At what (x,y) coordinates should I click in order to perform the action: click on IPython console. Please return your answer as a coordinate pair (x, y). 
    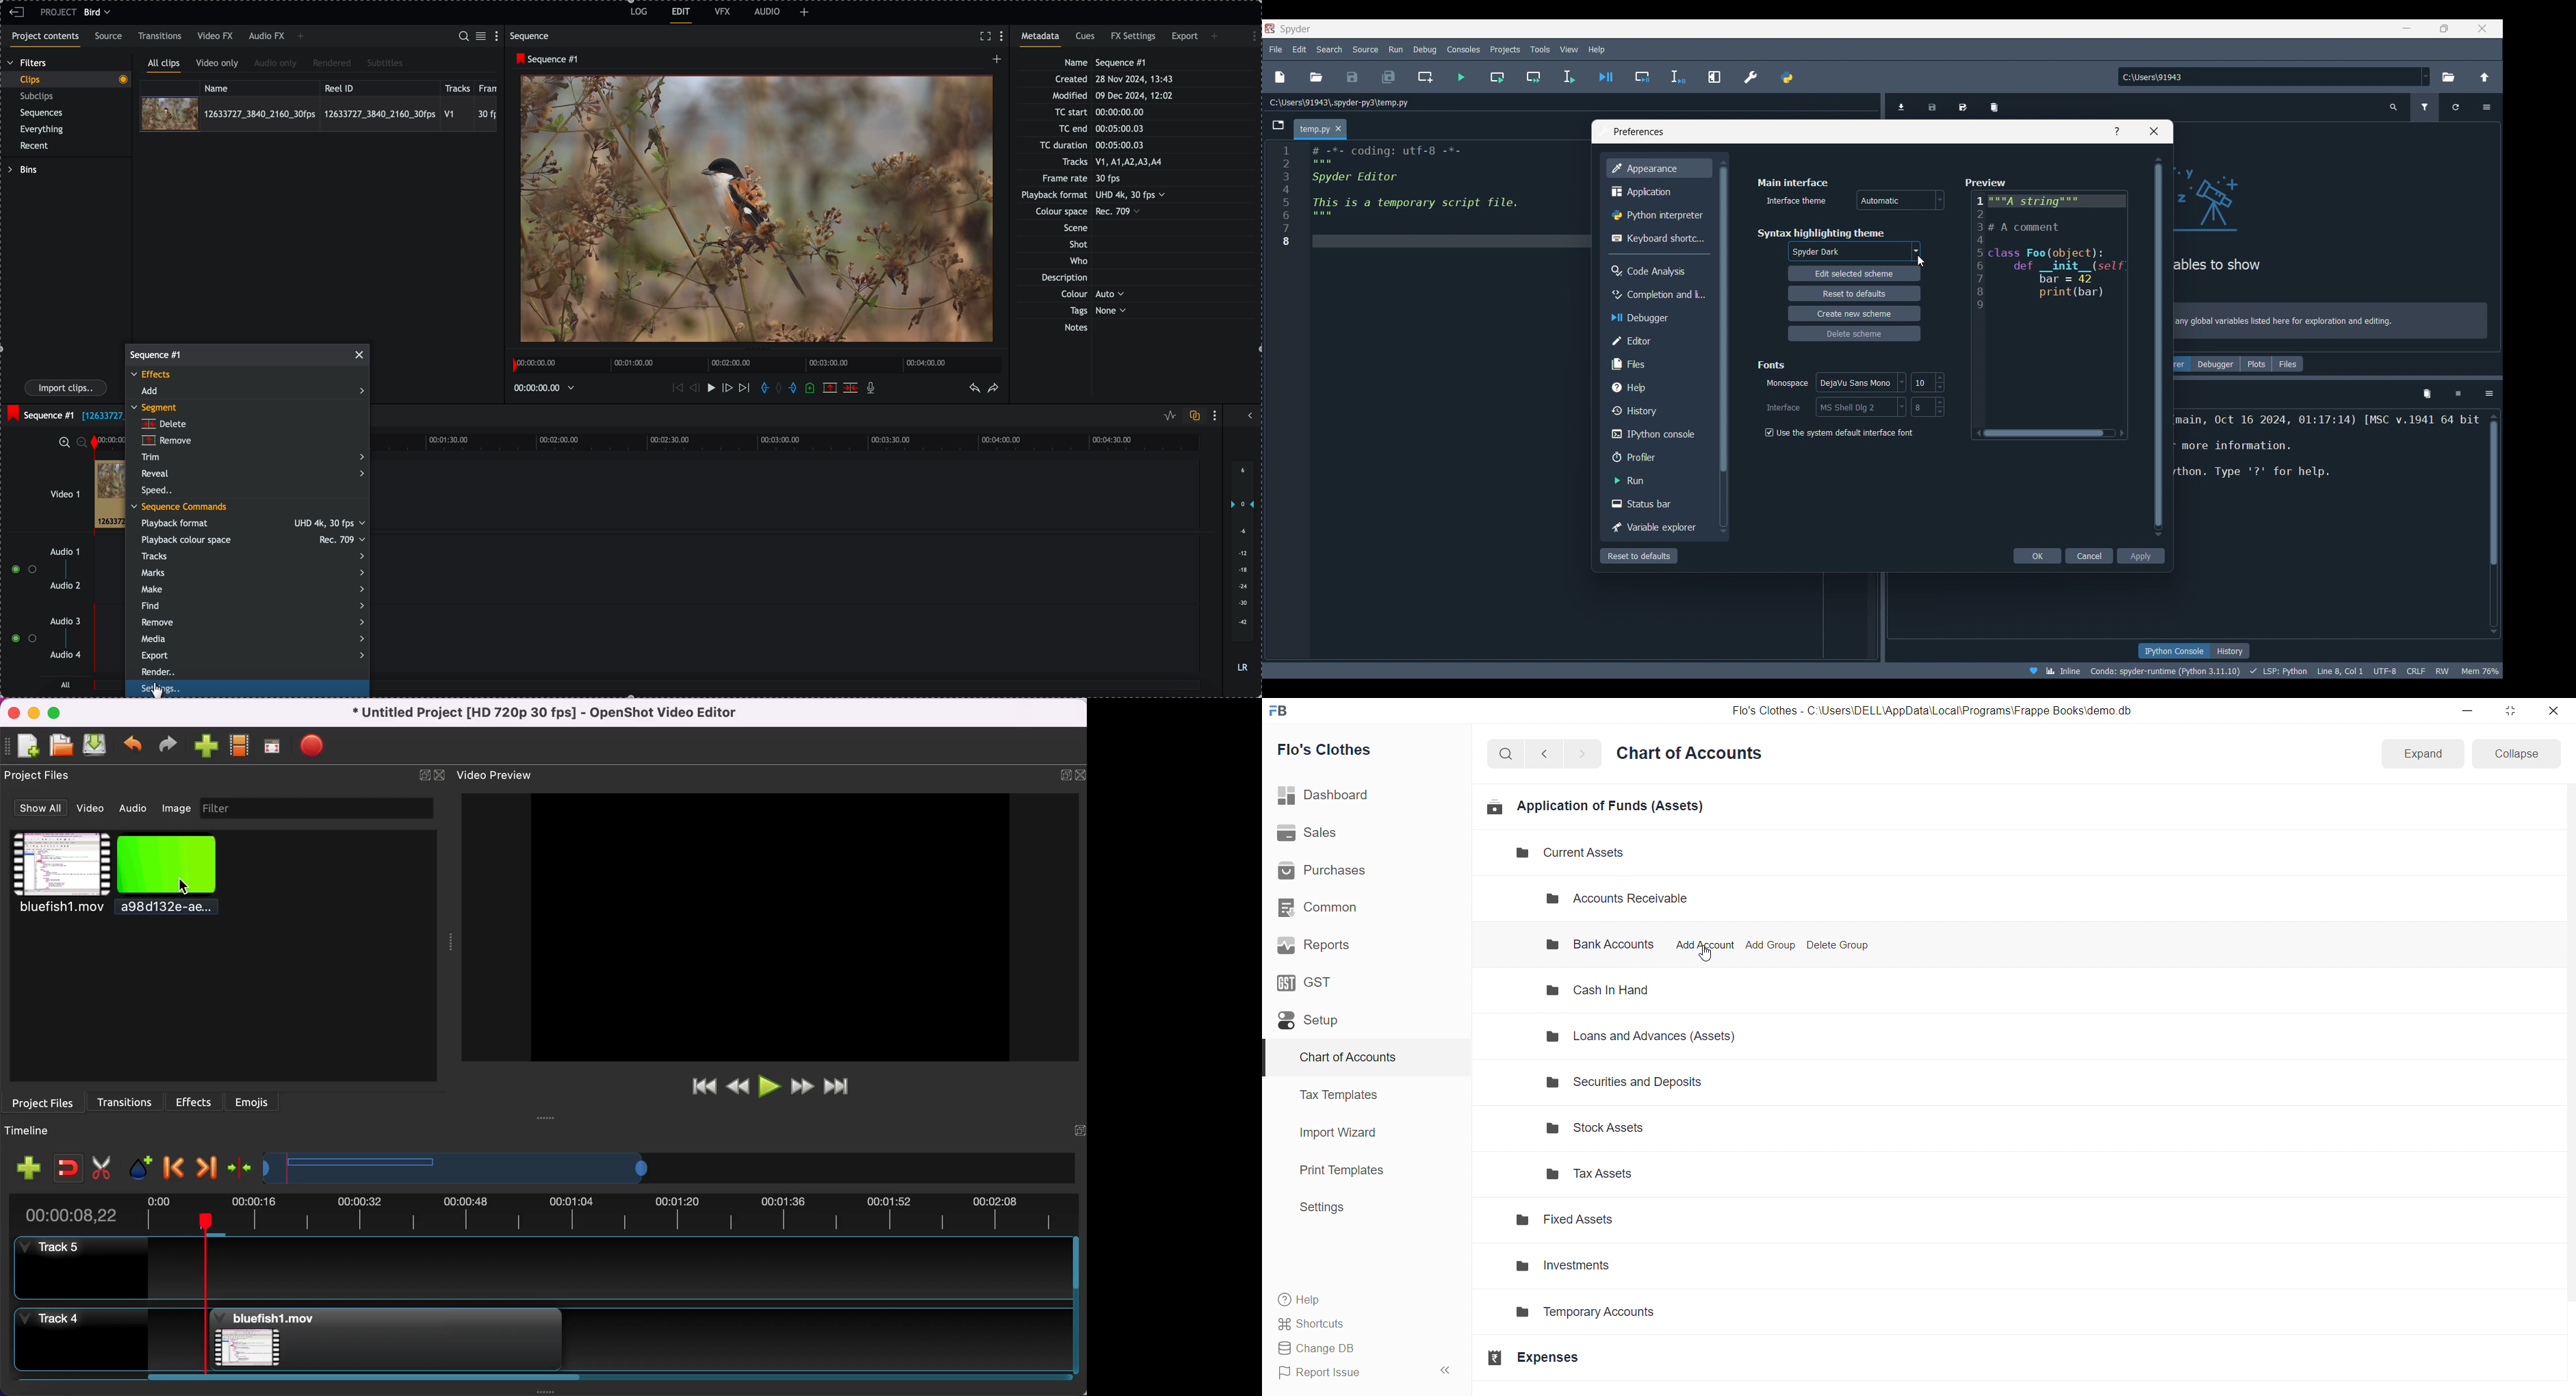
    Looking at the image, I should click on (1657, 434).